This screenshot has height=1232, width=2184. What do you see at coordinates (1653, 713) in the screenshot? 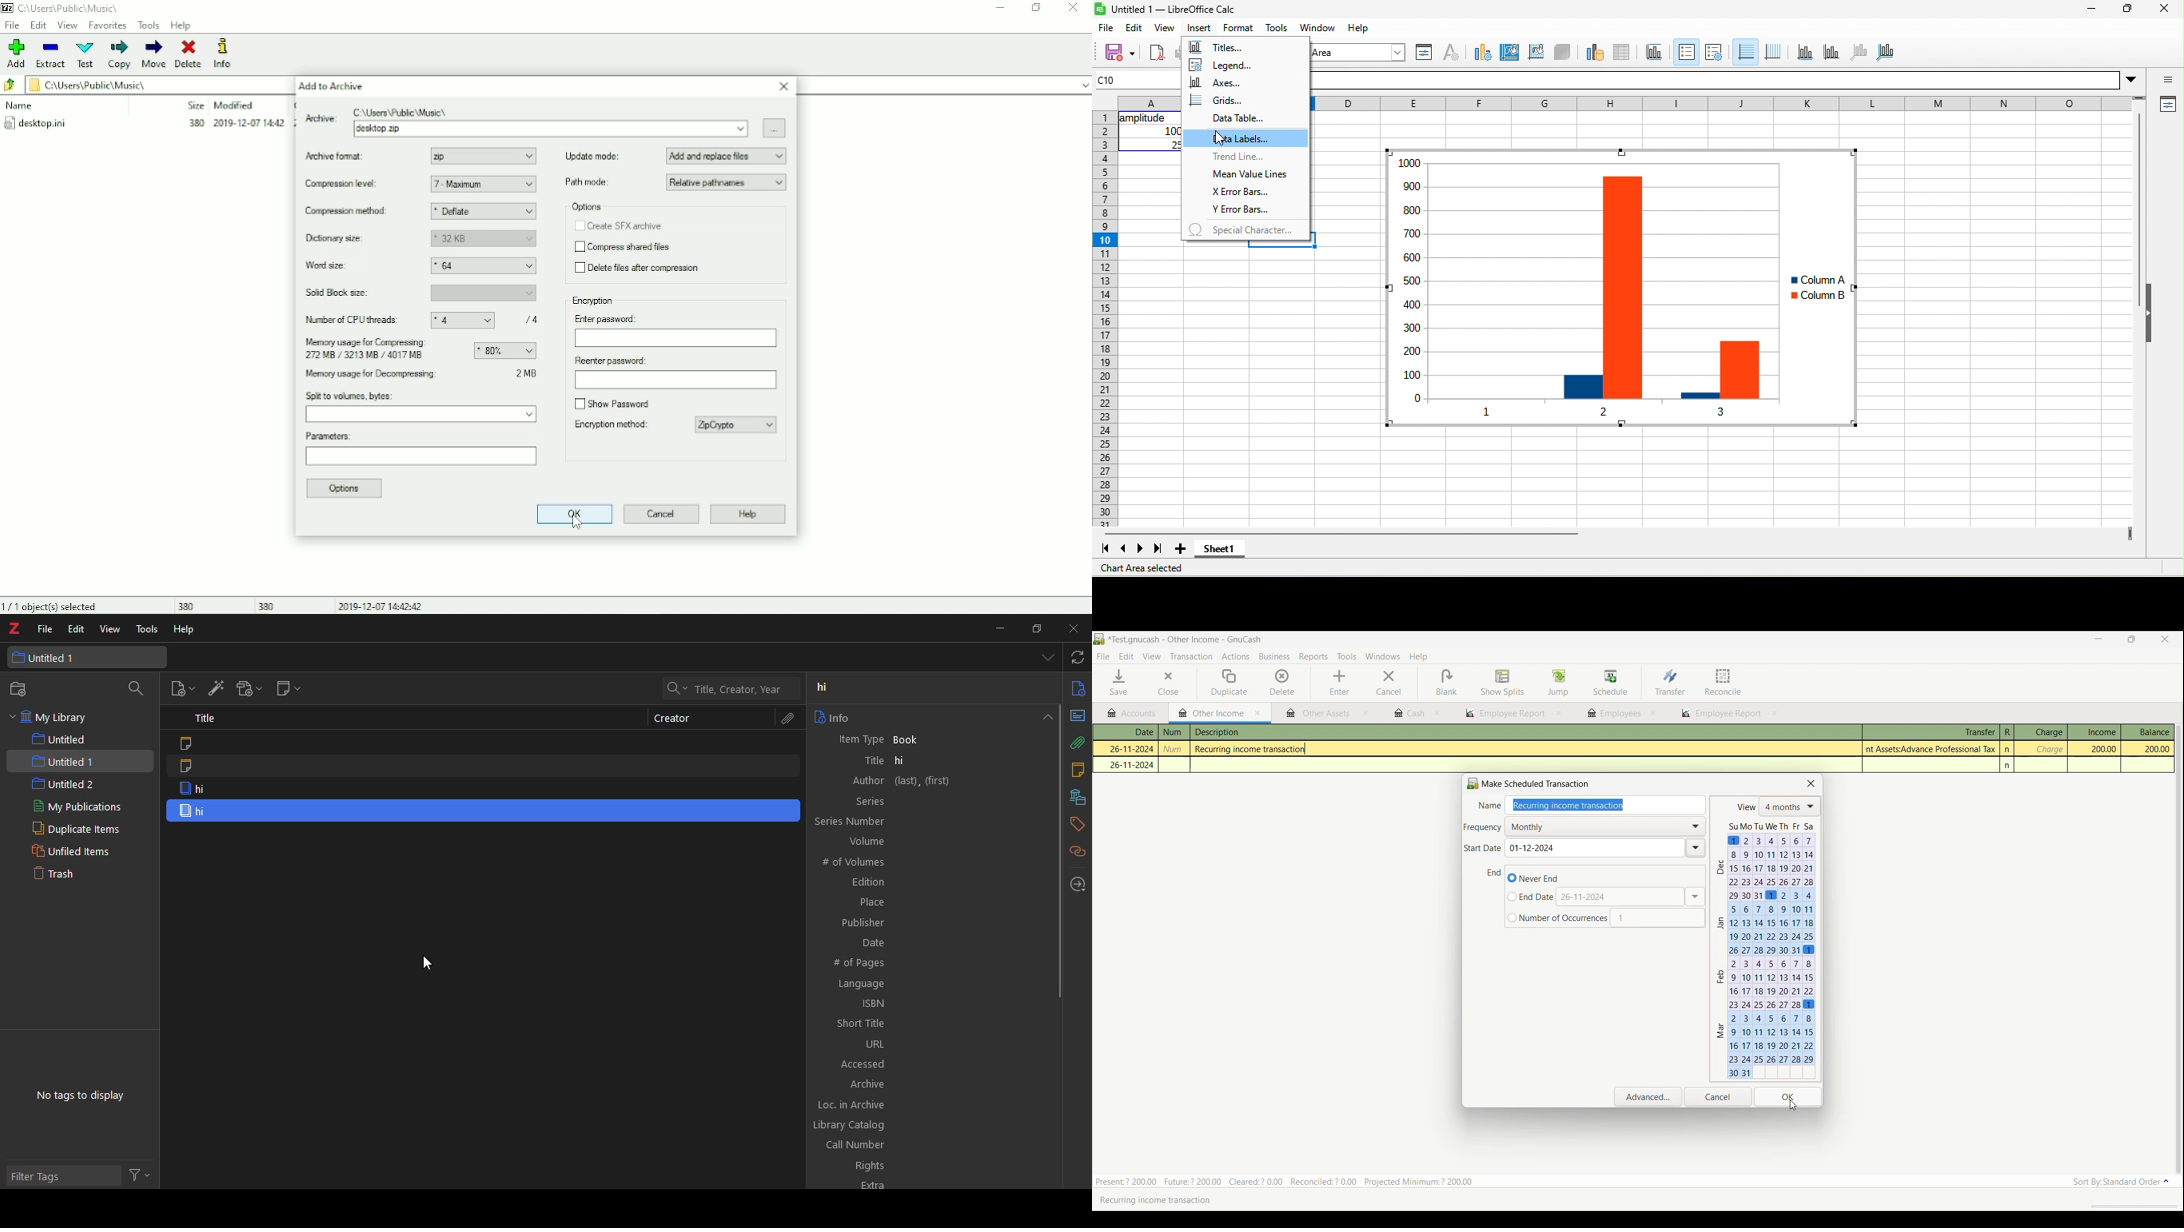
I see `close` at bounding box center [1653, 713].